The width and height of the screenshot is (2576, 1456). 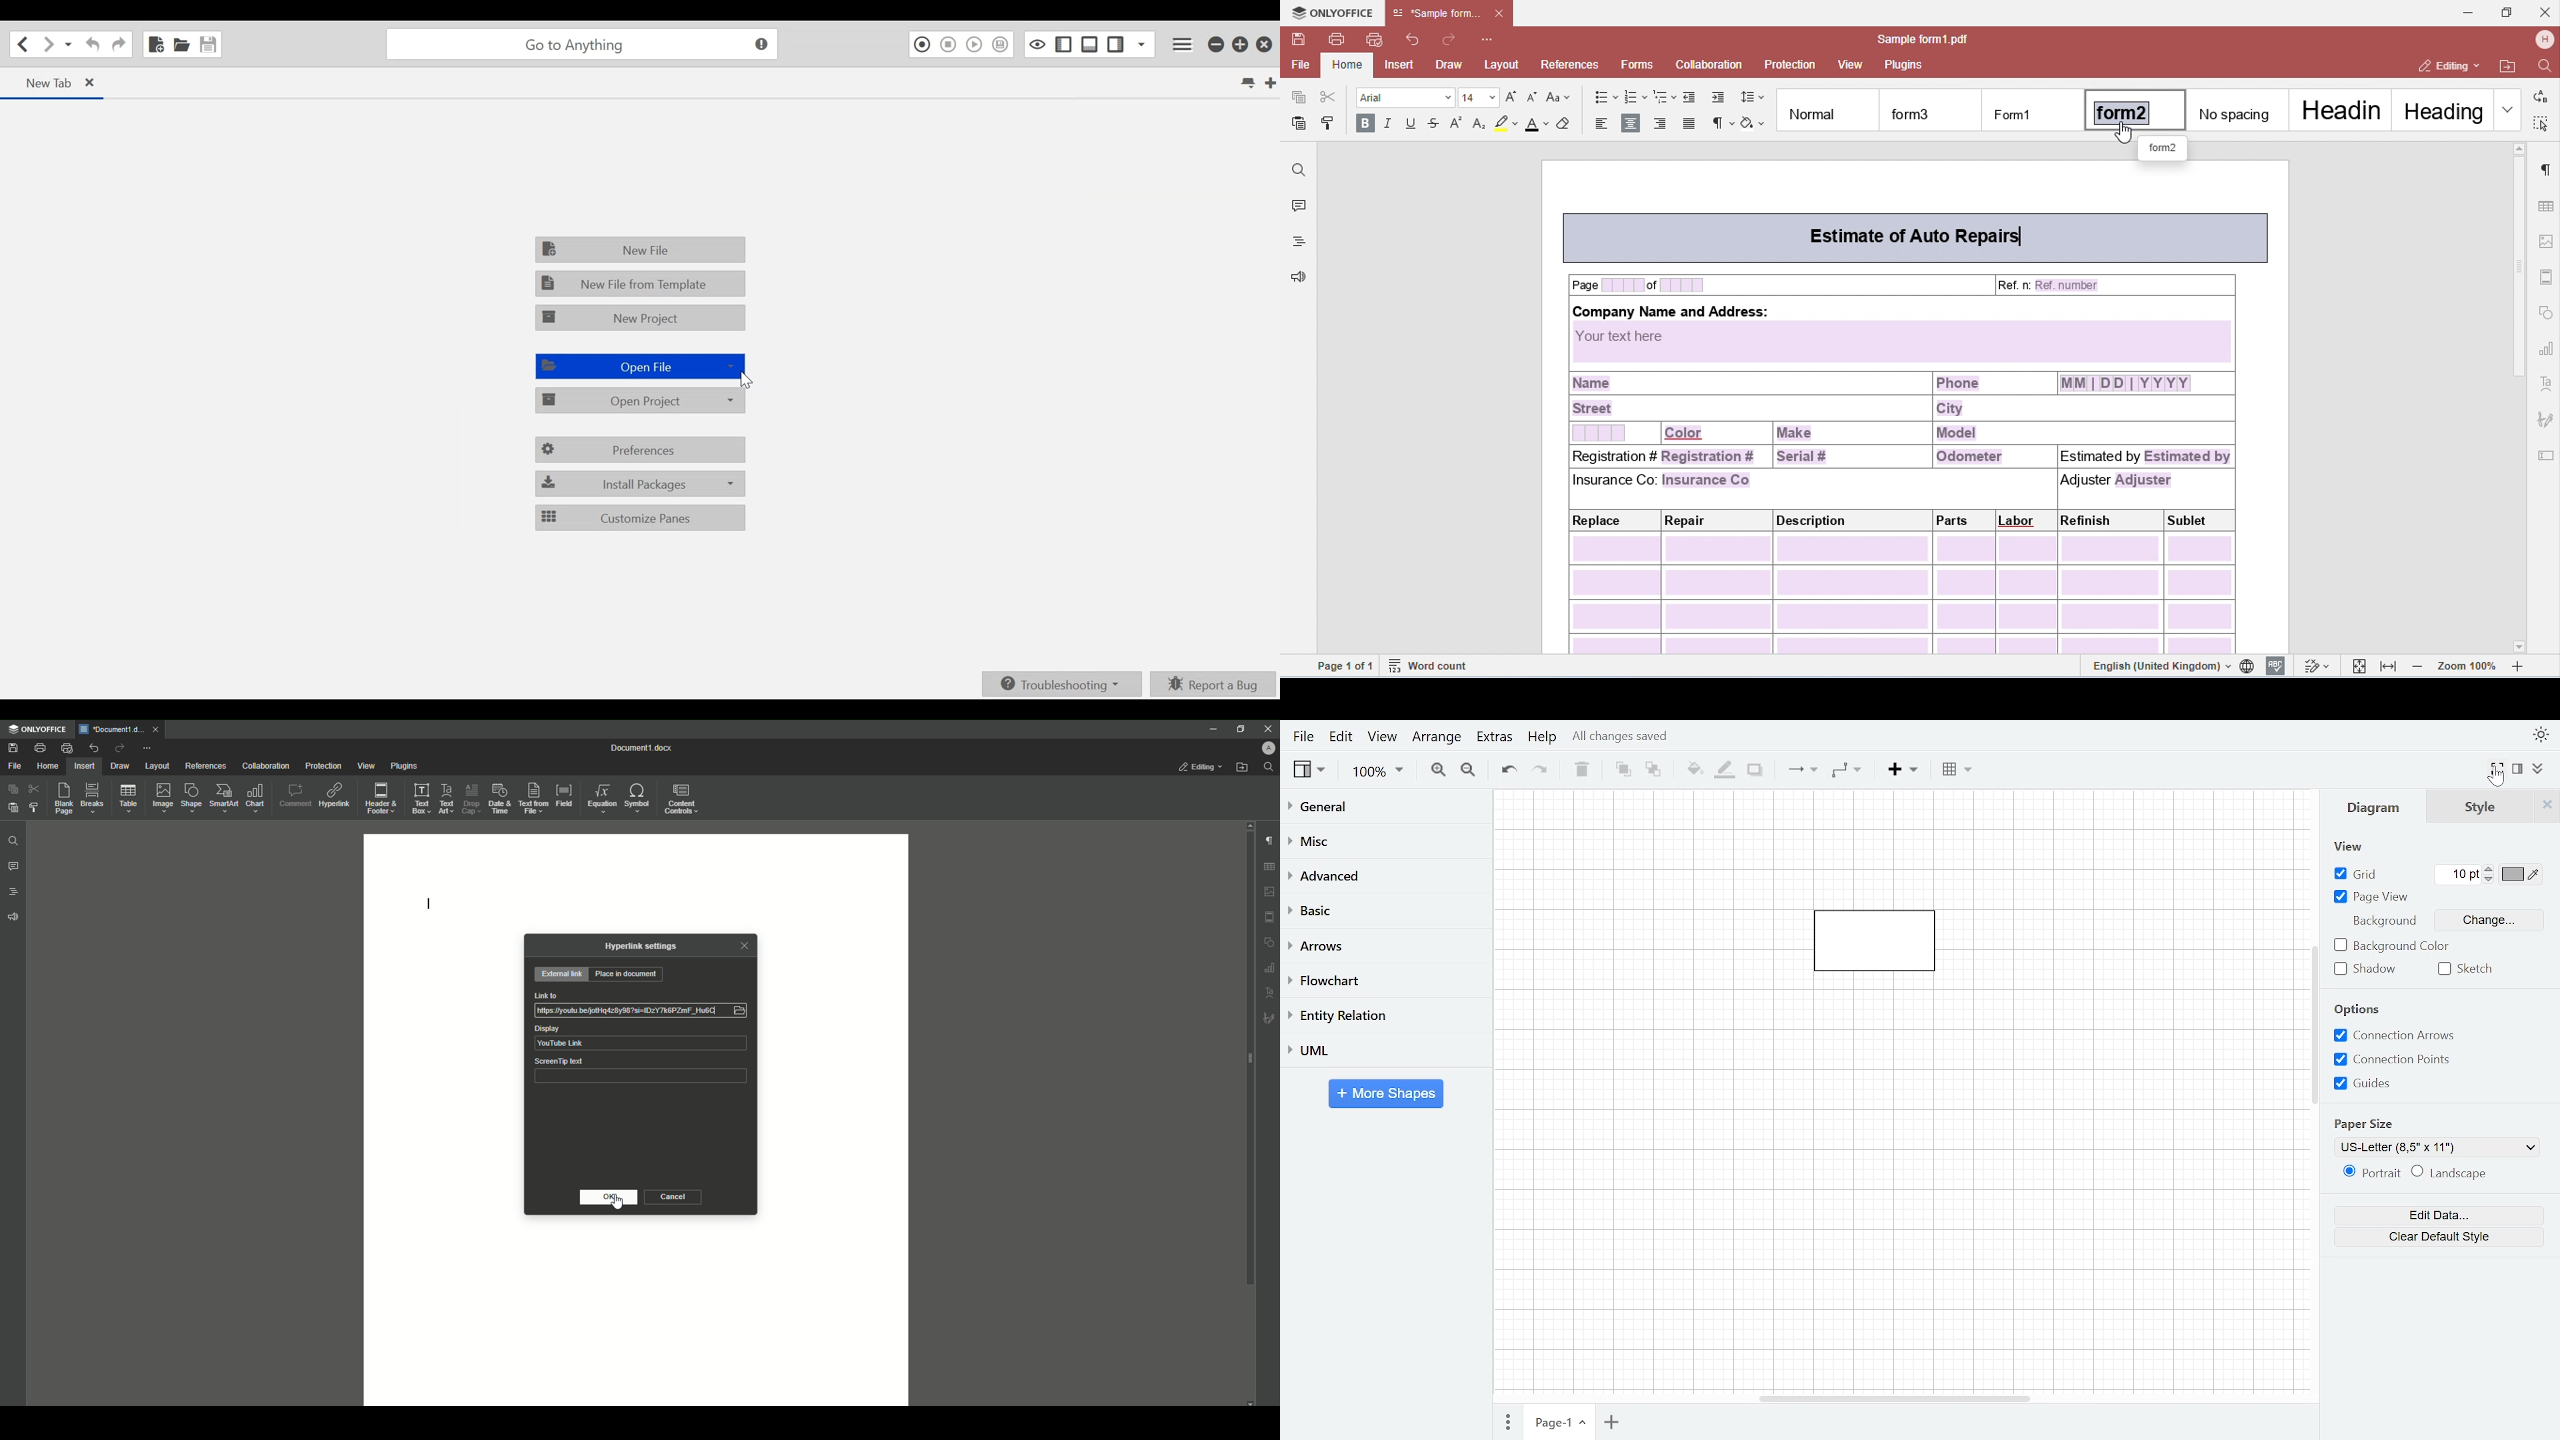 I want to click on Cut, so click(x=33, y=789).